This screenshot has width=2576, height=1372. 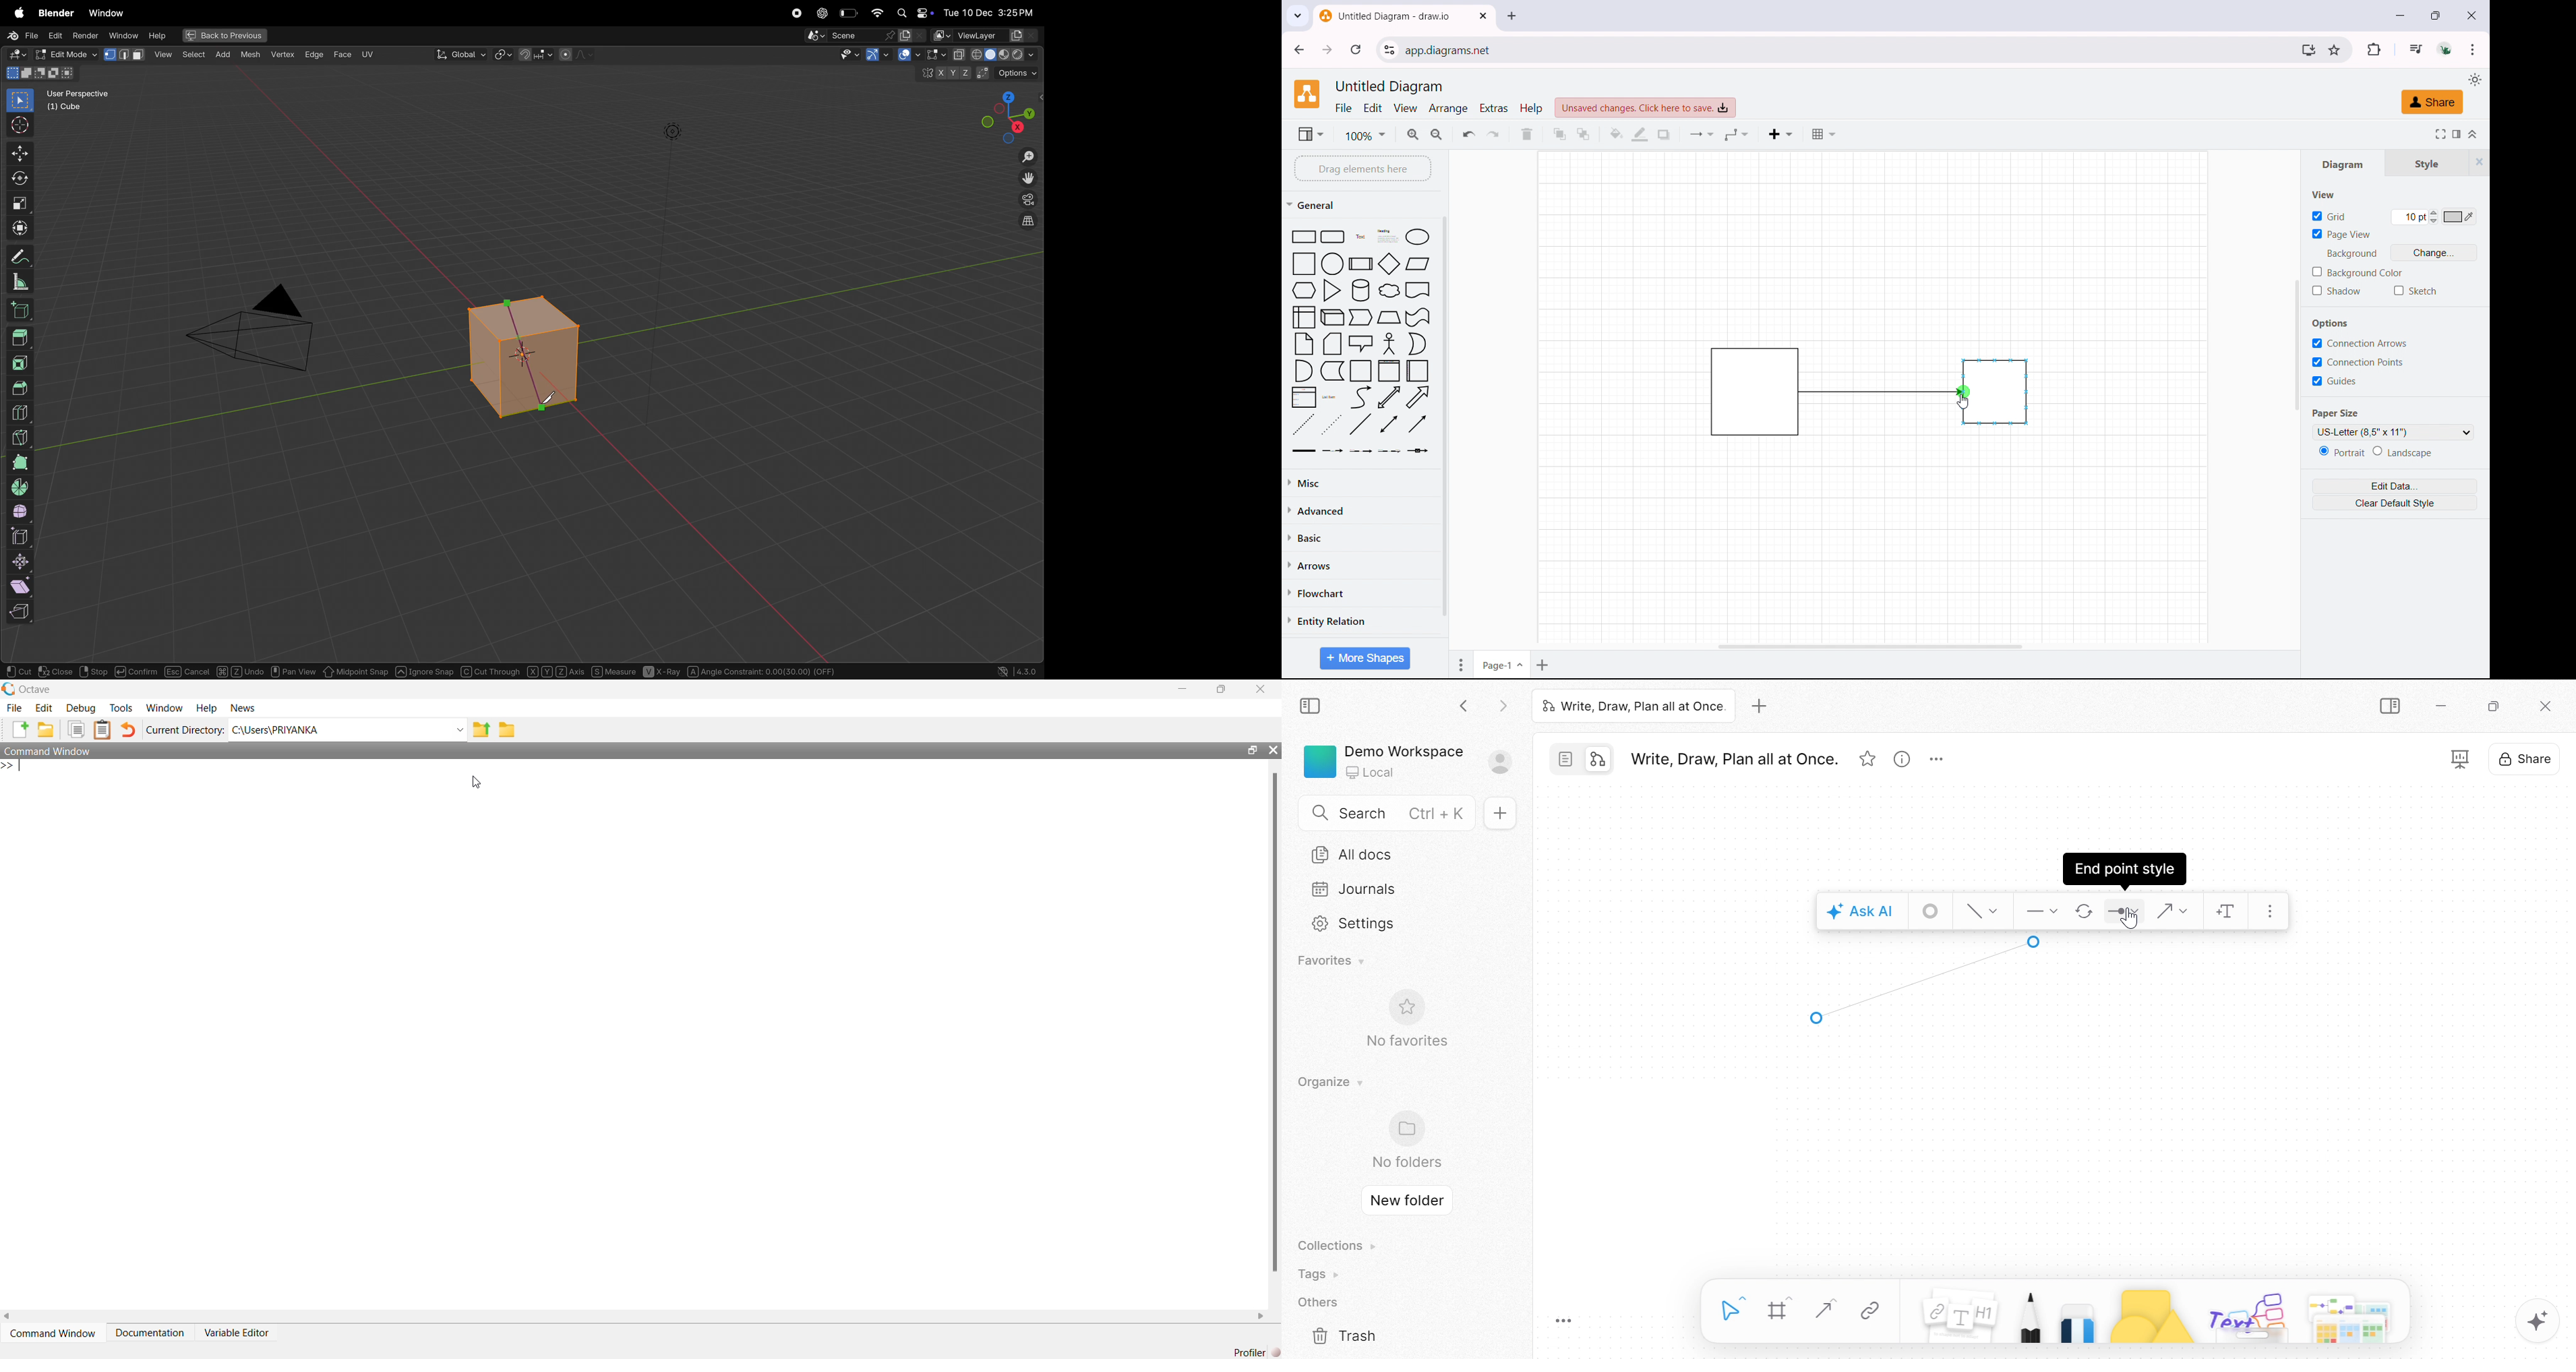 I want to click on sketch, so click(x=2417, y=291).